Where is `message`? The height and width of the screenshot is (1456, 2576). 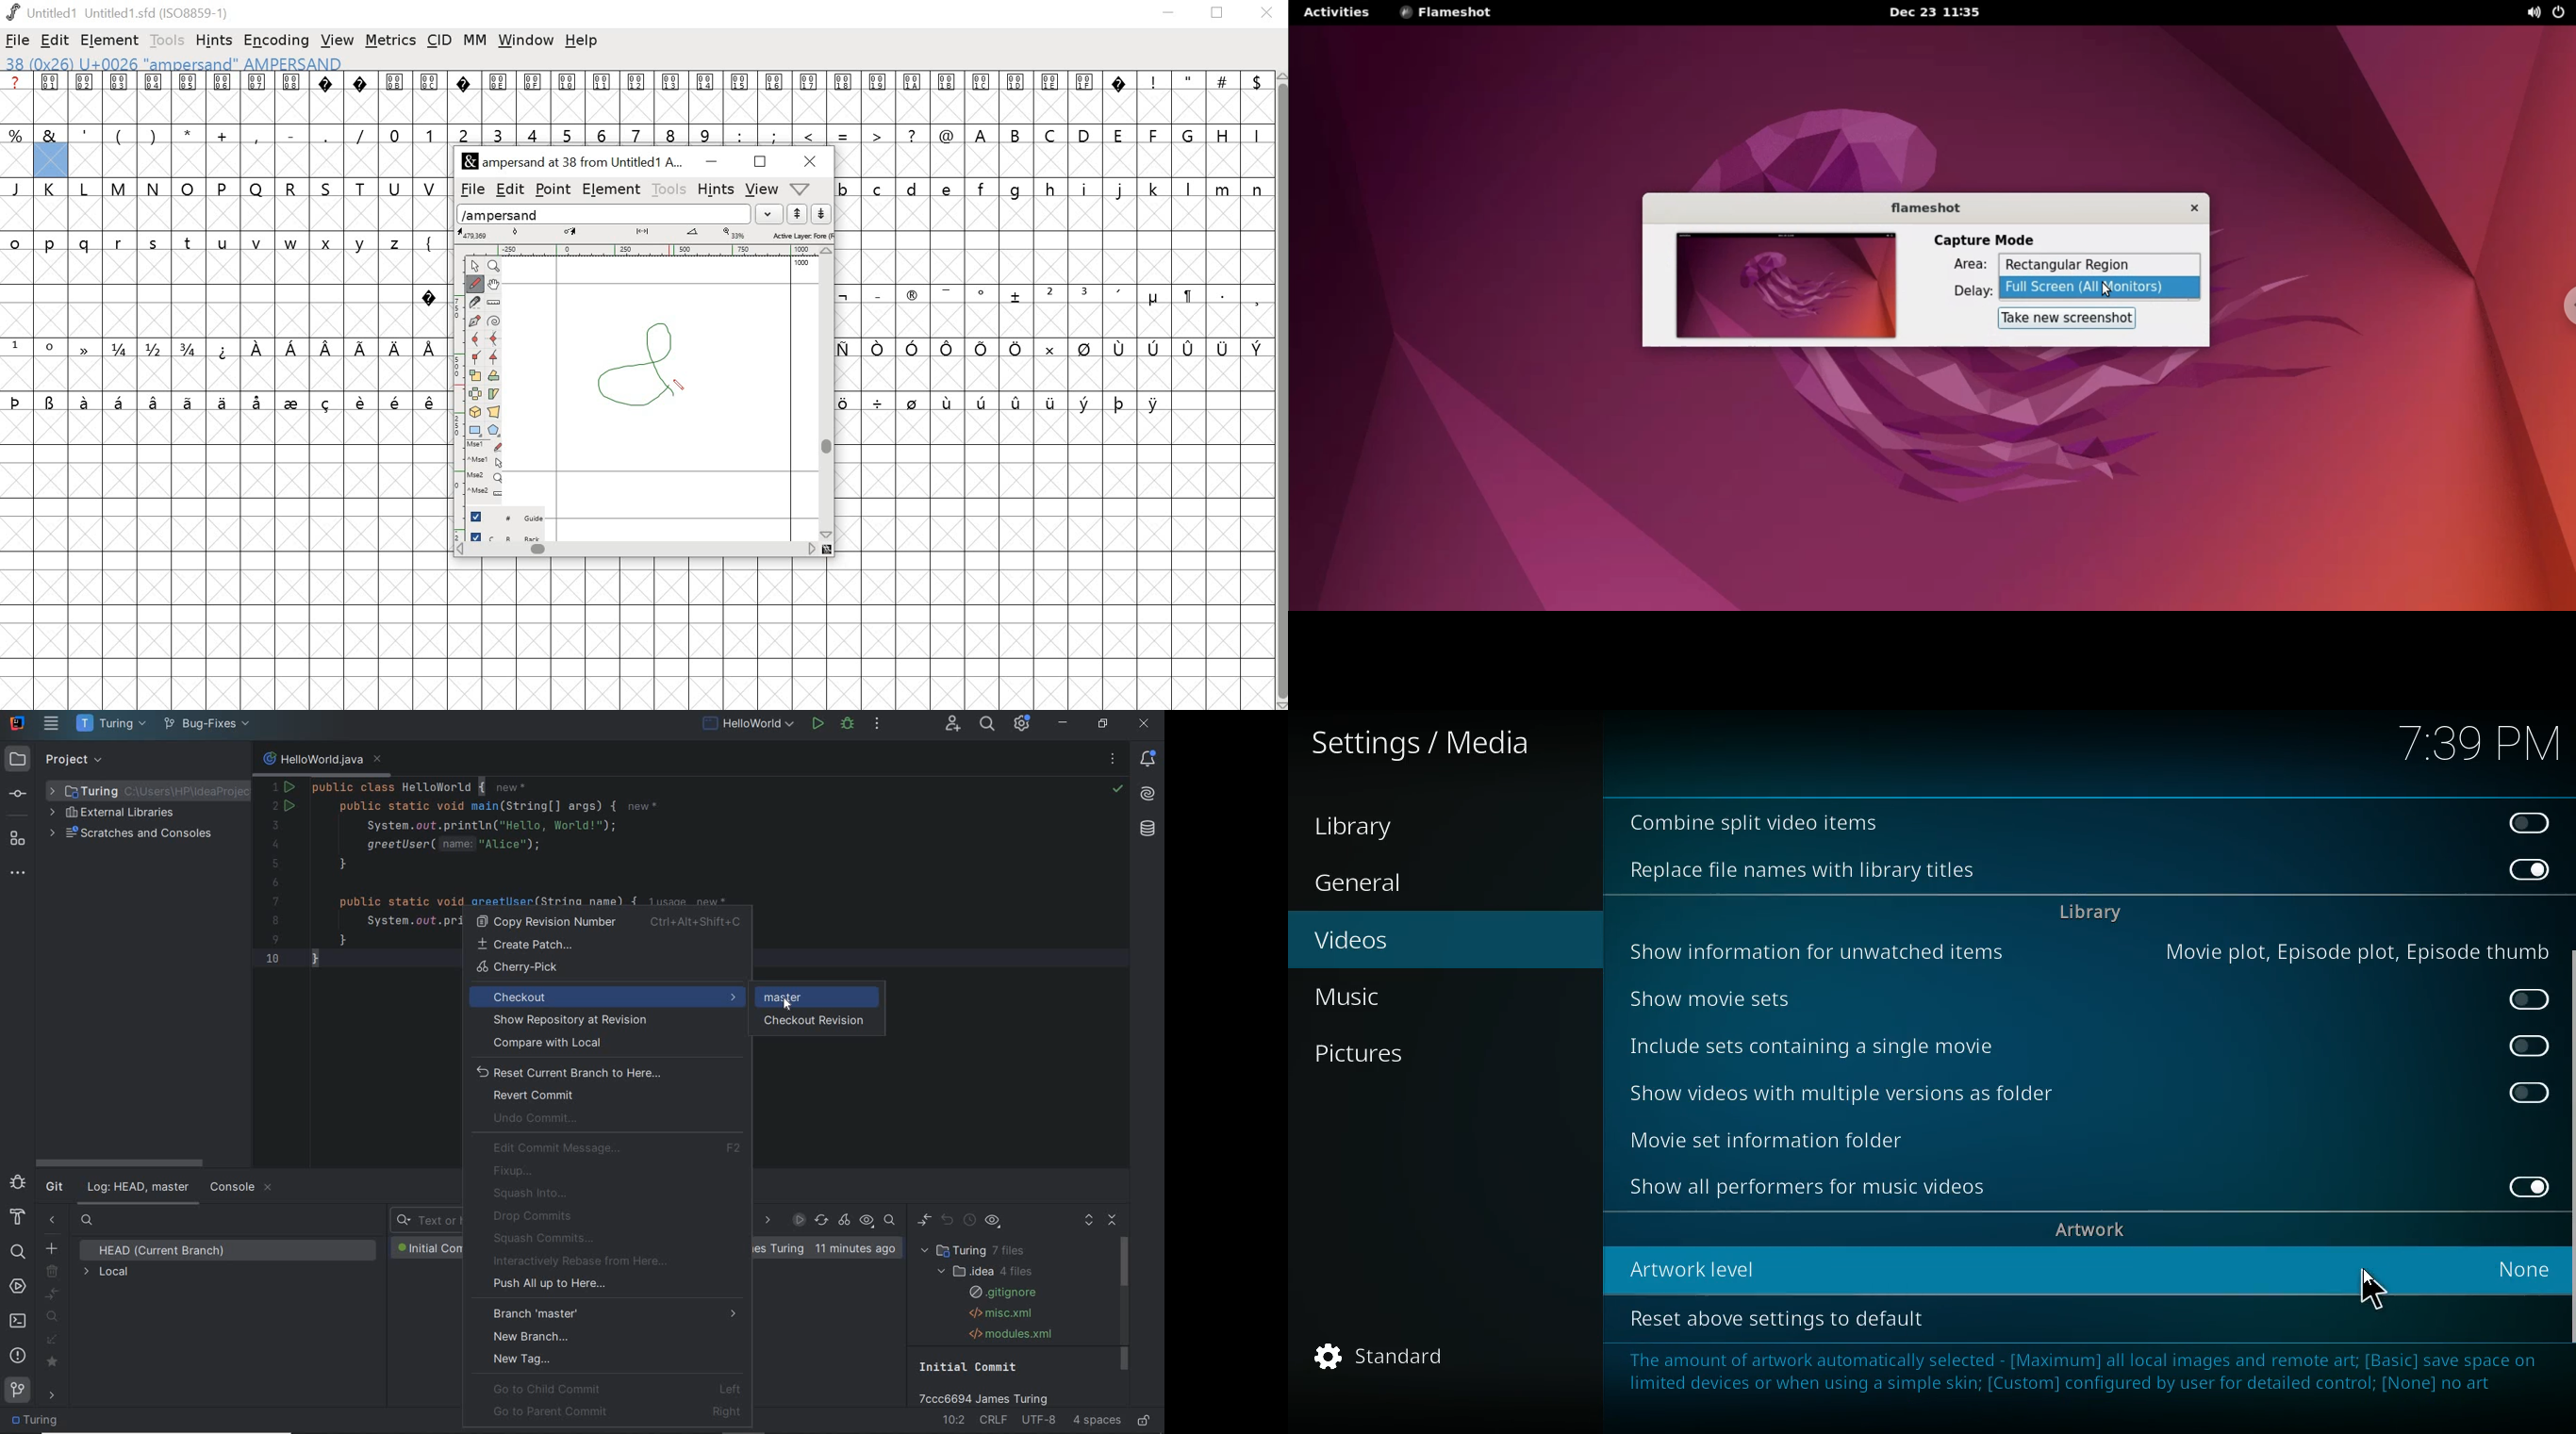
message is located at coordinates (2080, 1385).